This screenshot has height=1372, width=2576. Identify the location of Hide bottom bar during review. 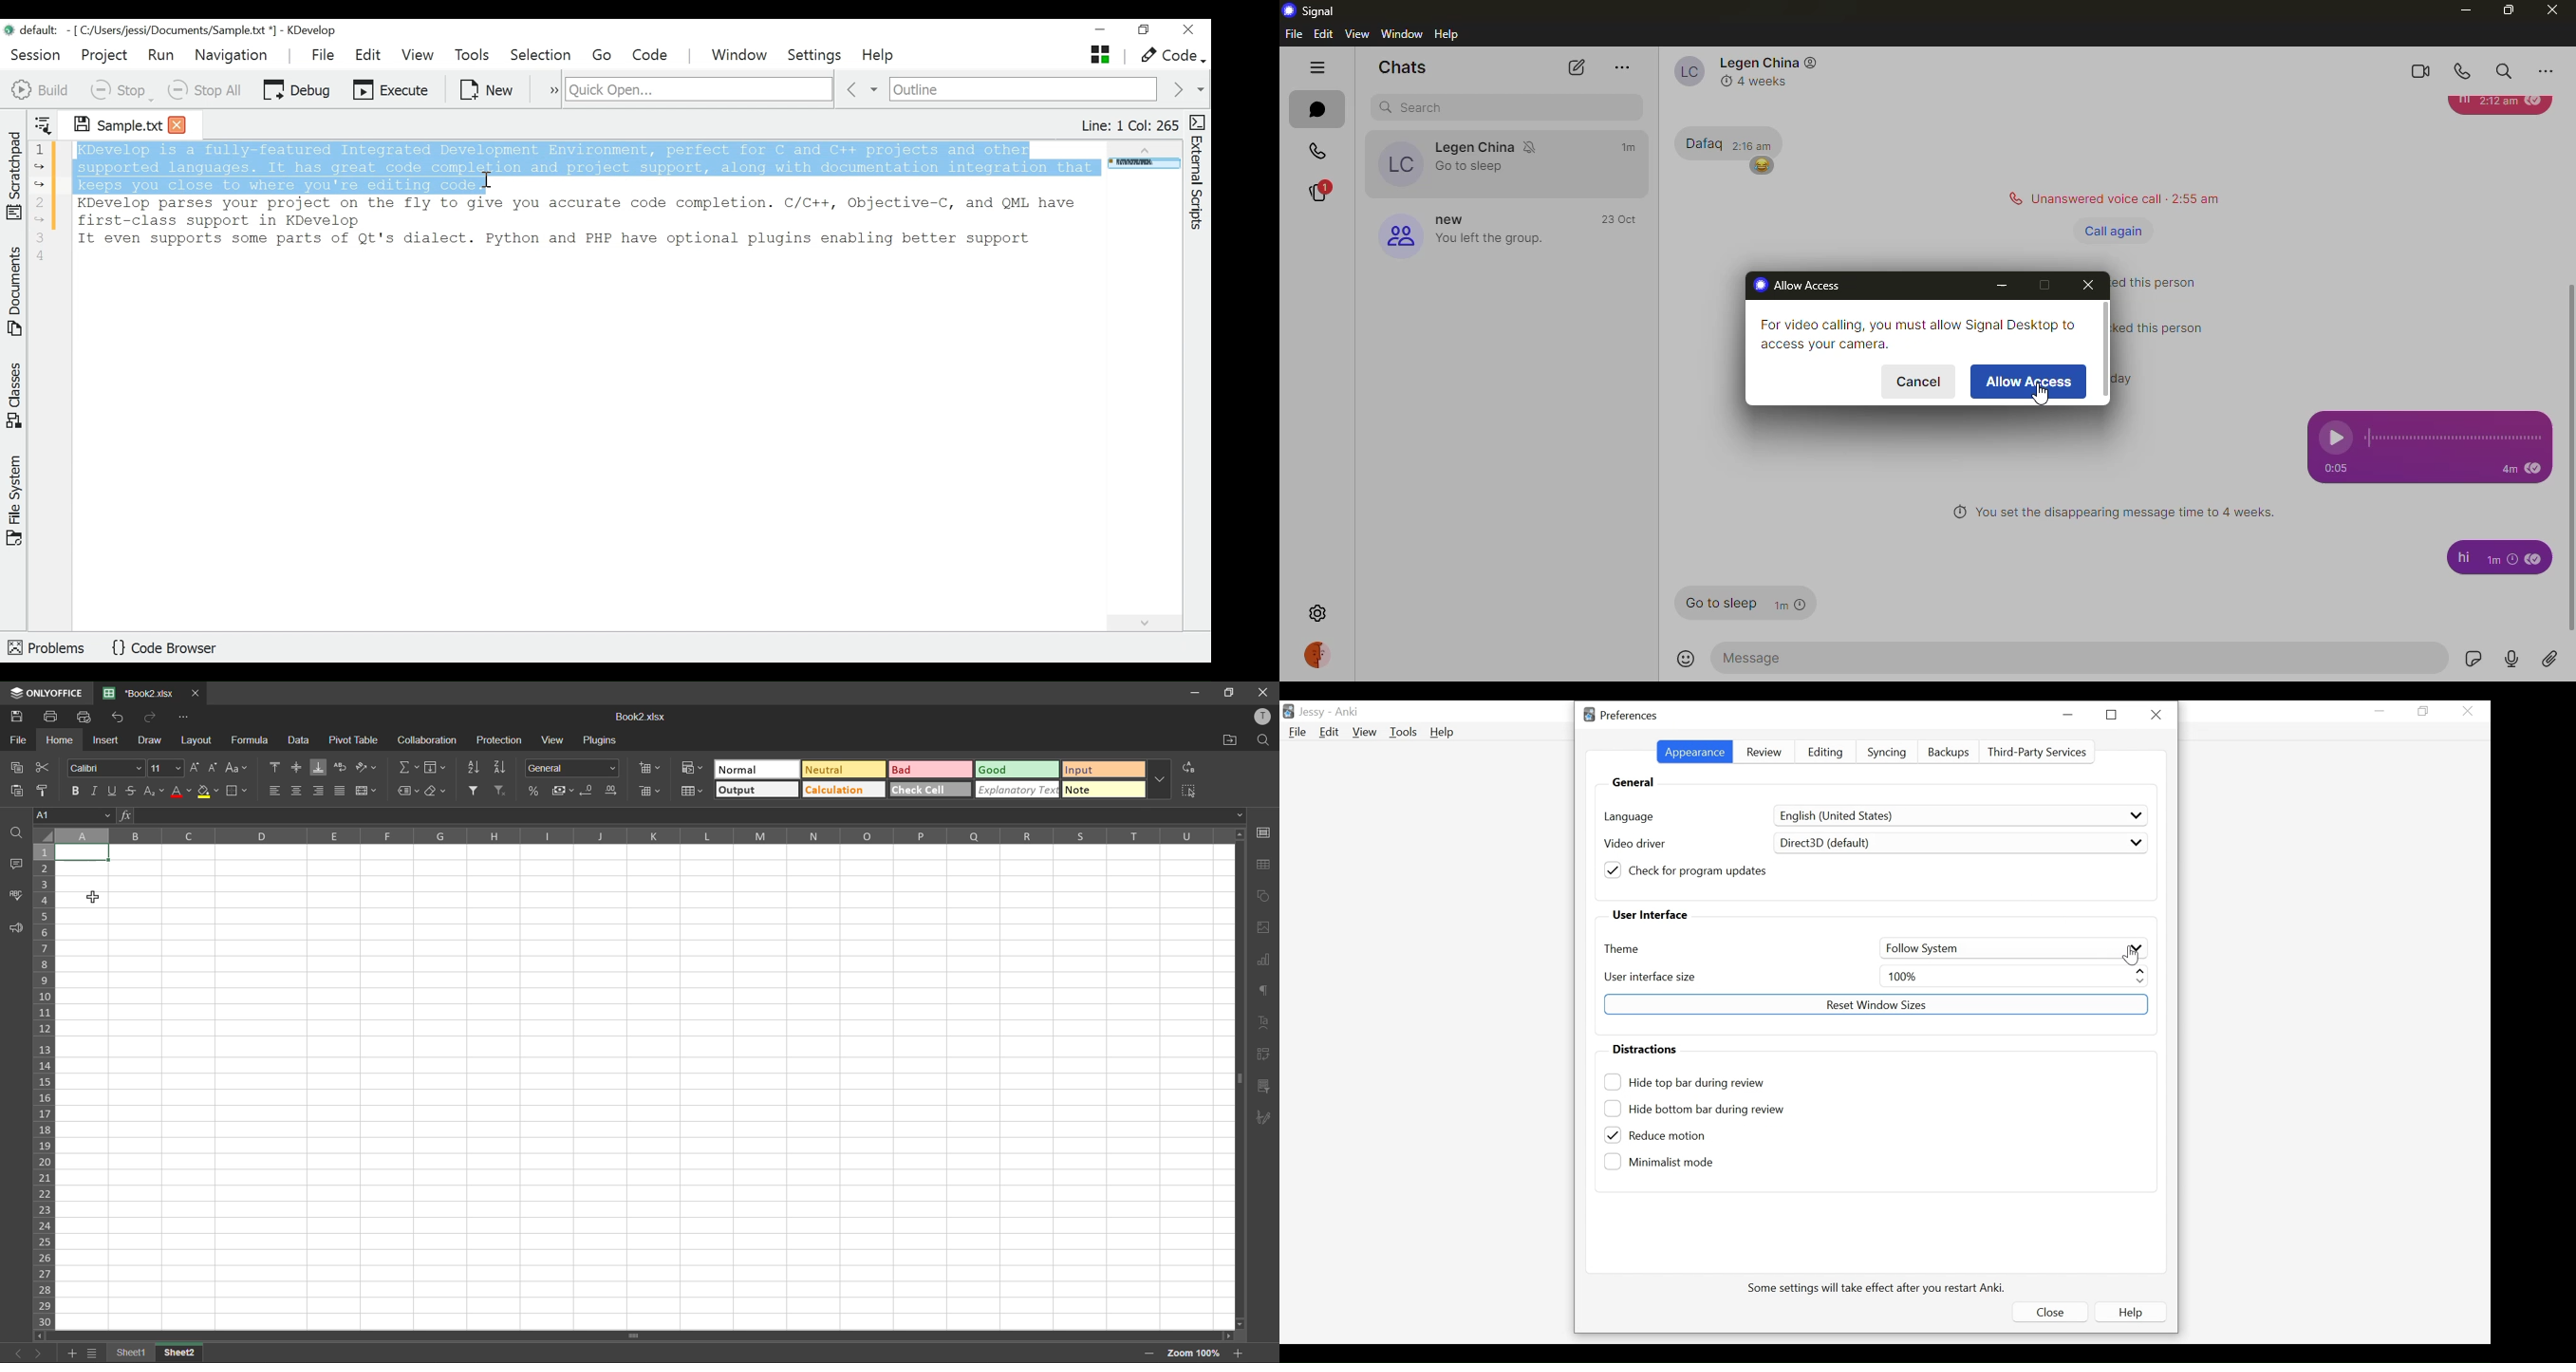
(1697, 1110).